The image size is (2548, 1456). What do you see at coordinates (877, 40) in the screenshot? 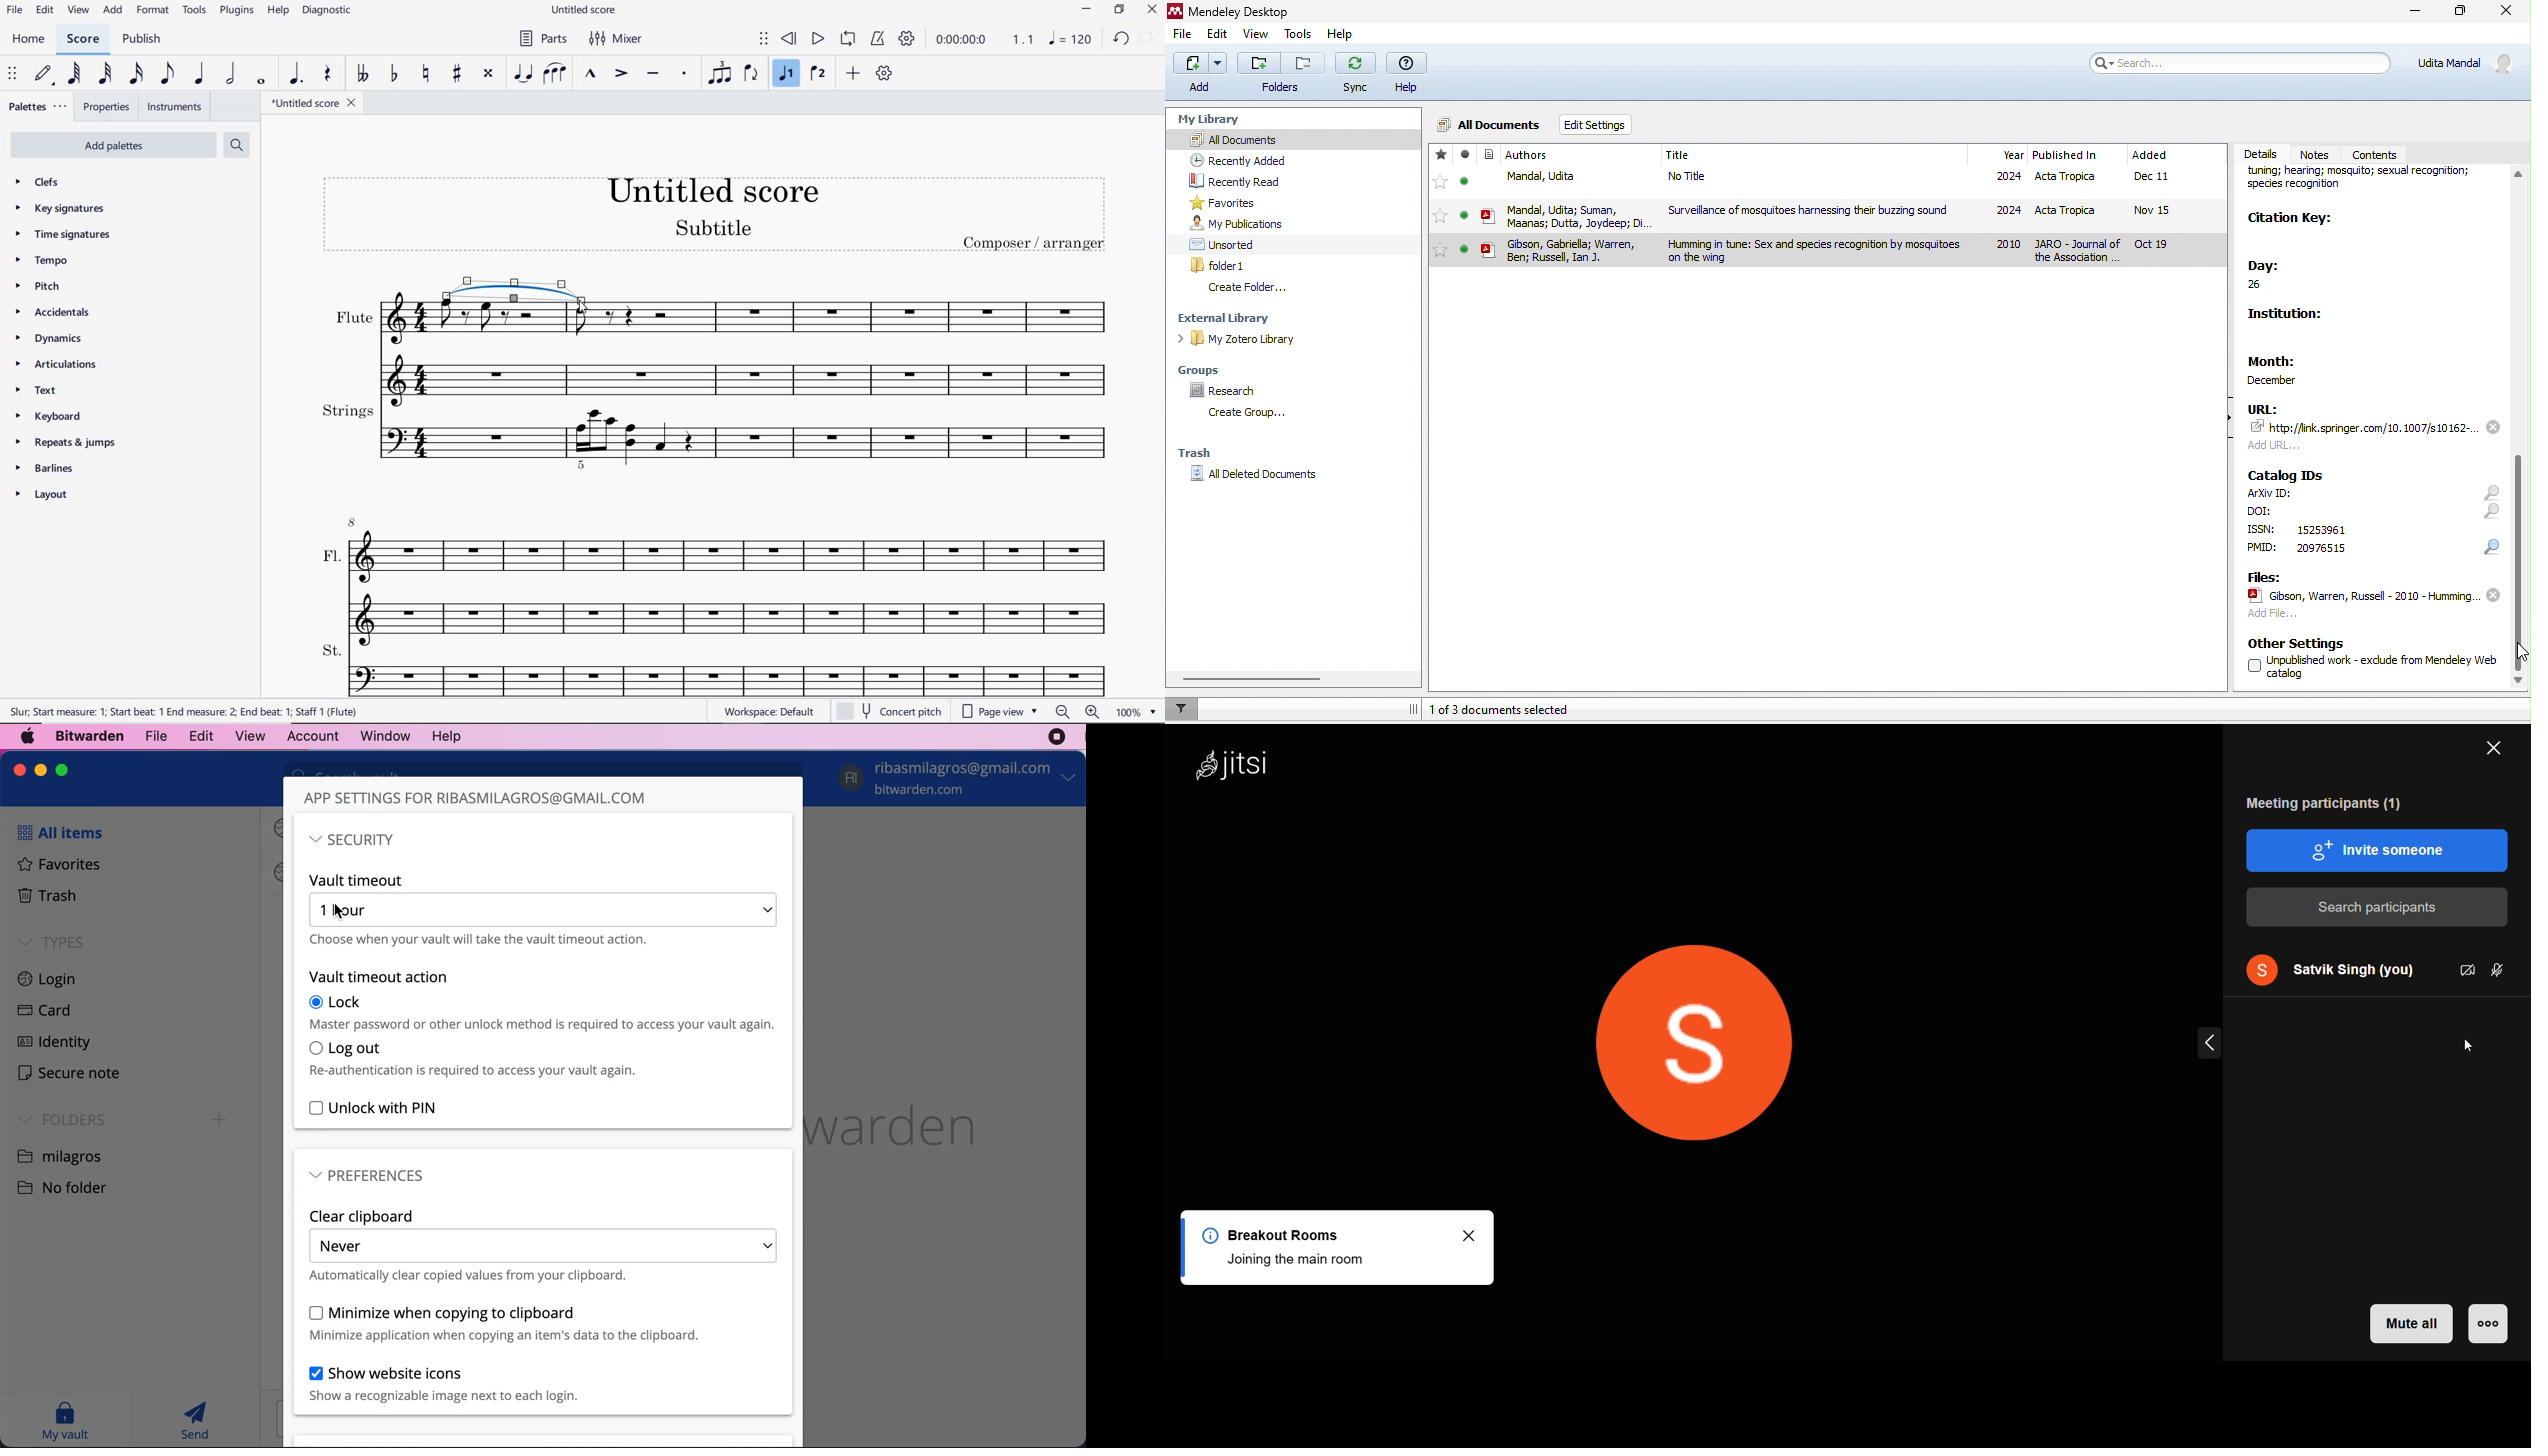
I see `METRONOME` at bounding box center [877, 40].